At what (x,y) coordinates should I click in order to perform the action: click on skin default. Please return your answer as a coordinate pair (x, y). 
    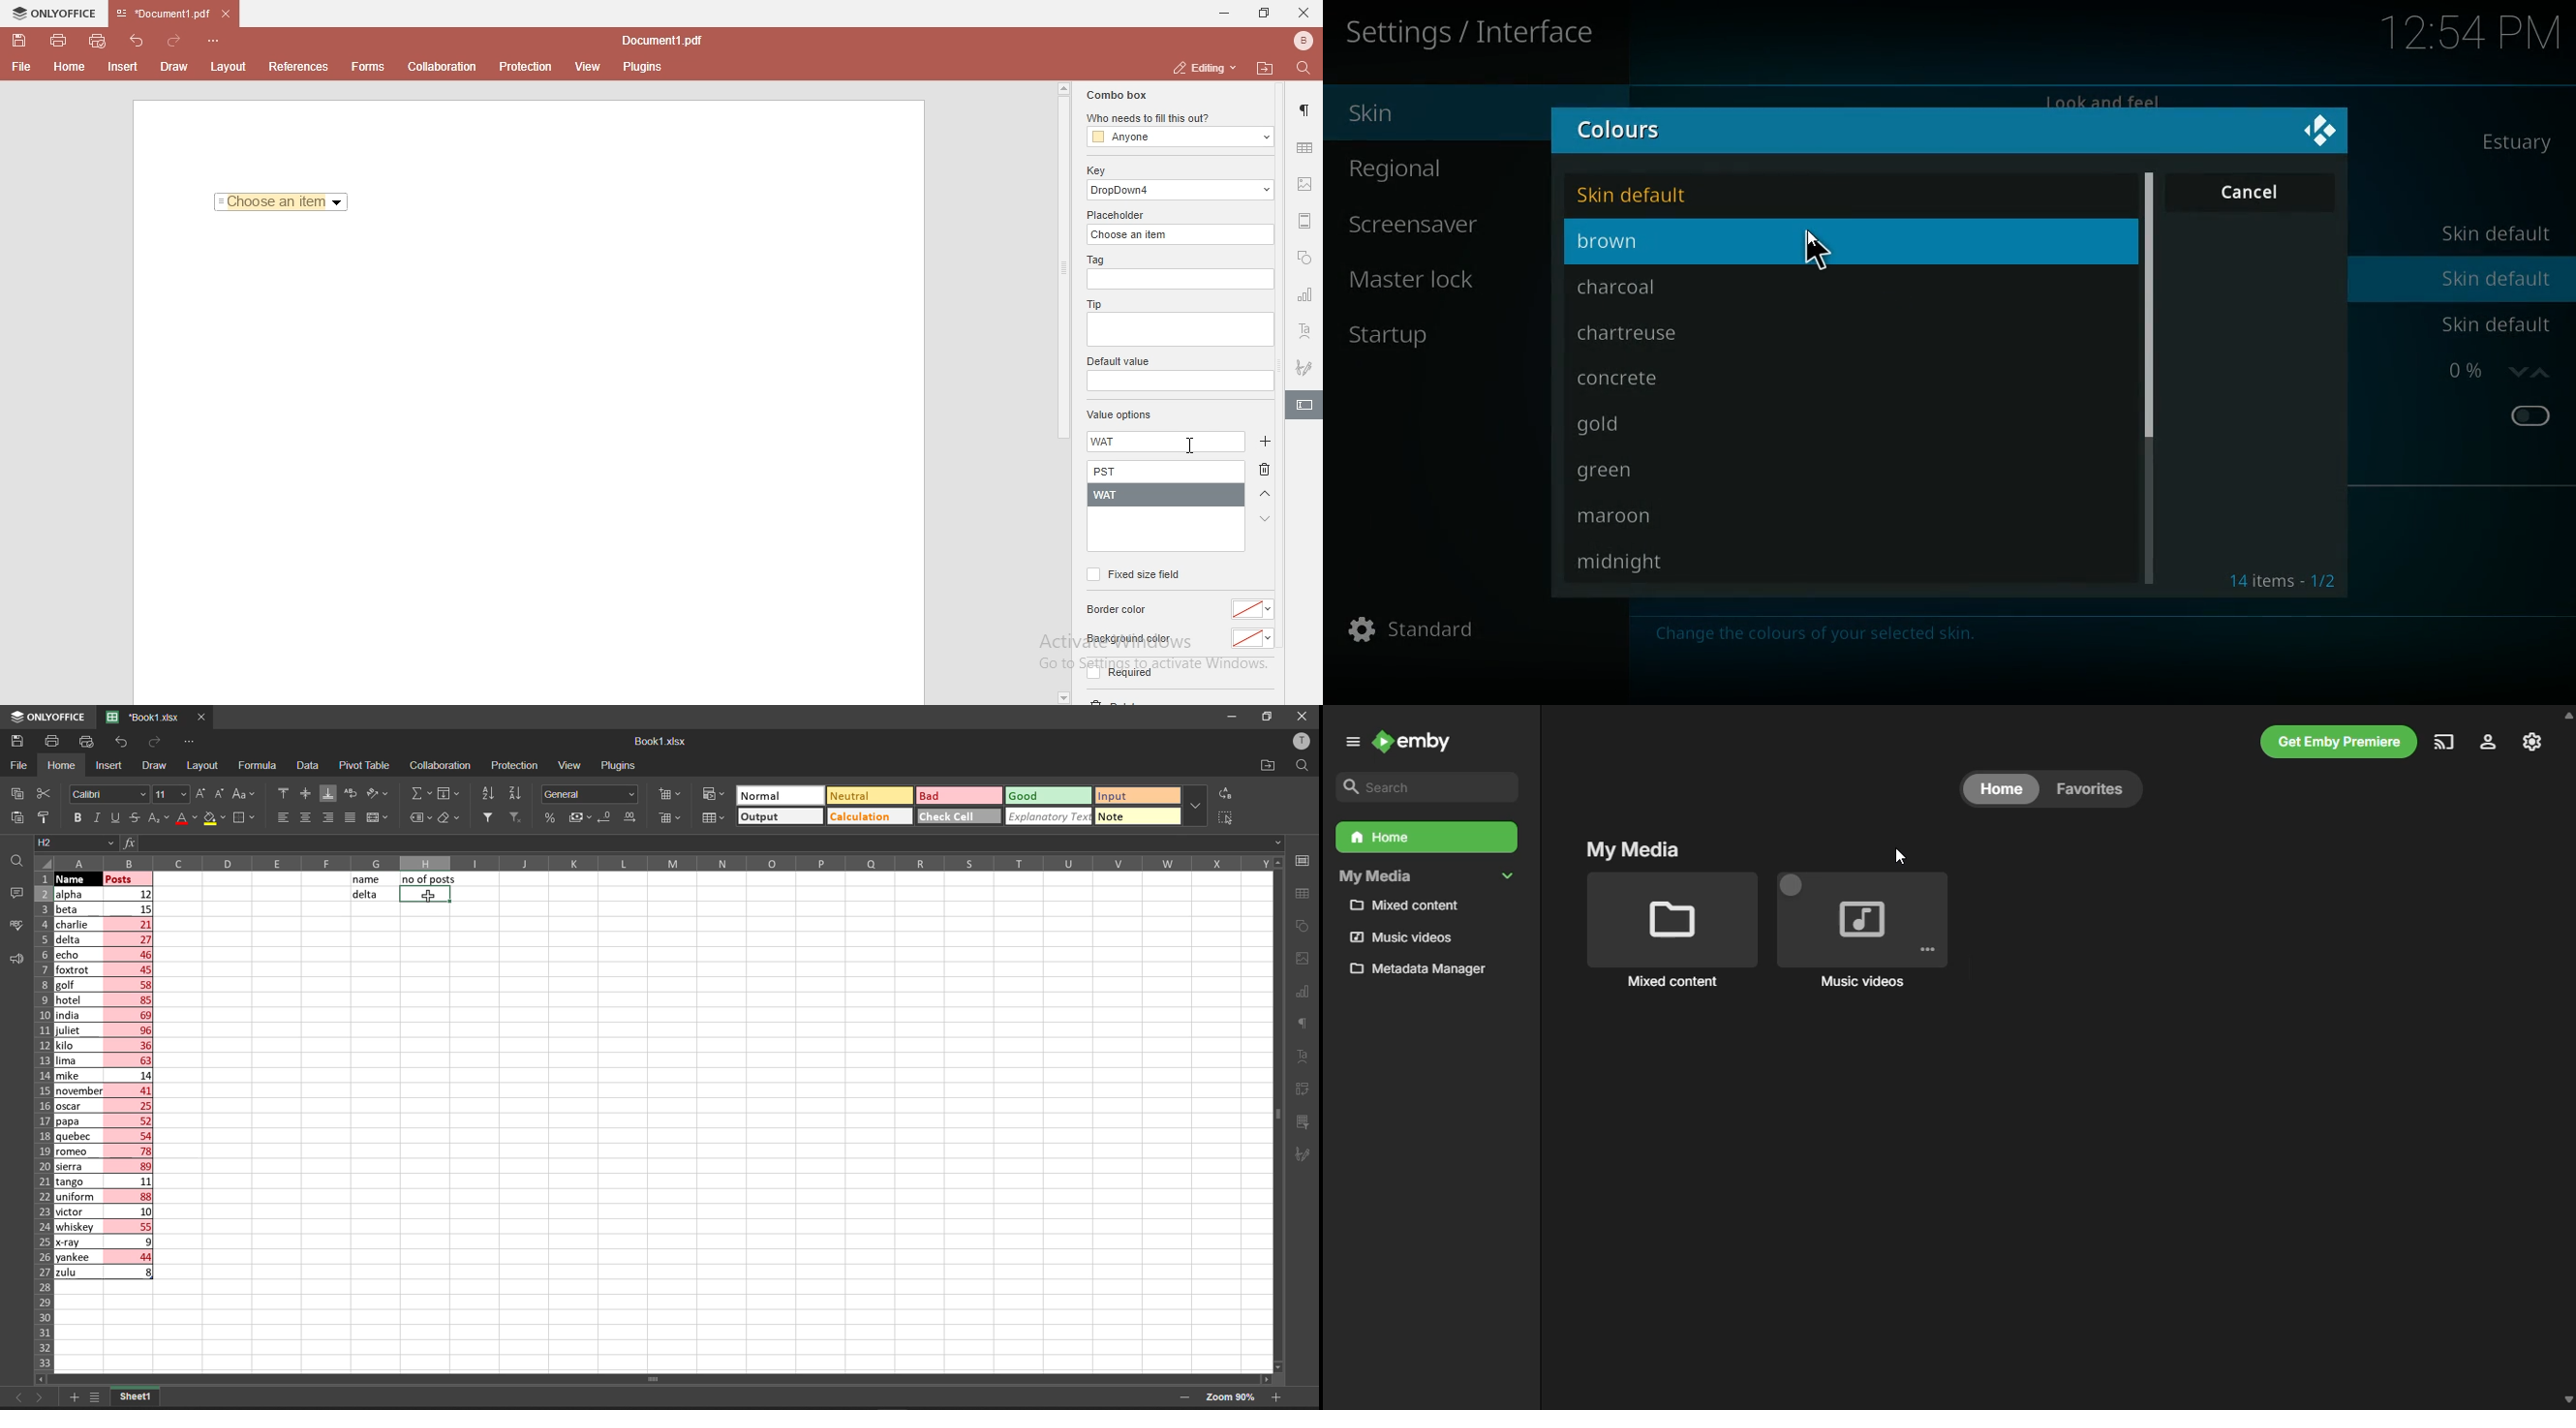
    Looking at the image, I should click on (2500, 324).